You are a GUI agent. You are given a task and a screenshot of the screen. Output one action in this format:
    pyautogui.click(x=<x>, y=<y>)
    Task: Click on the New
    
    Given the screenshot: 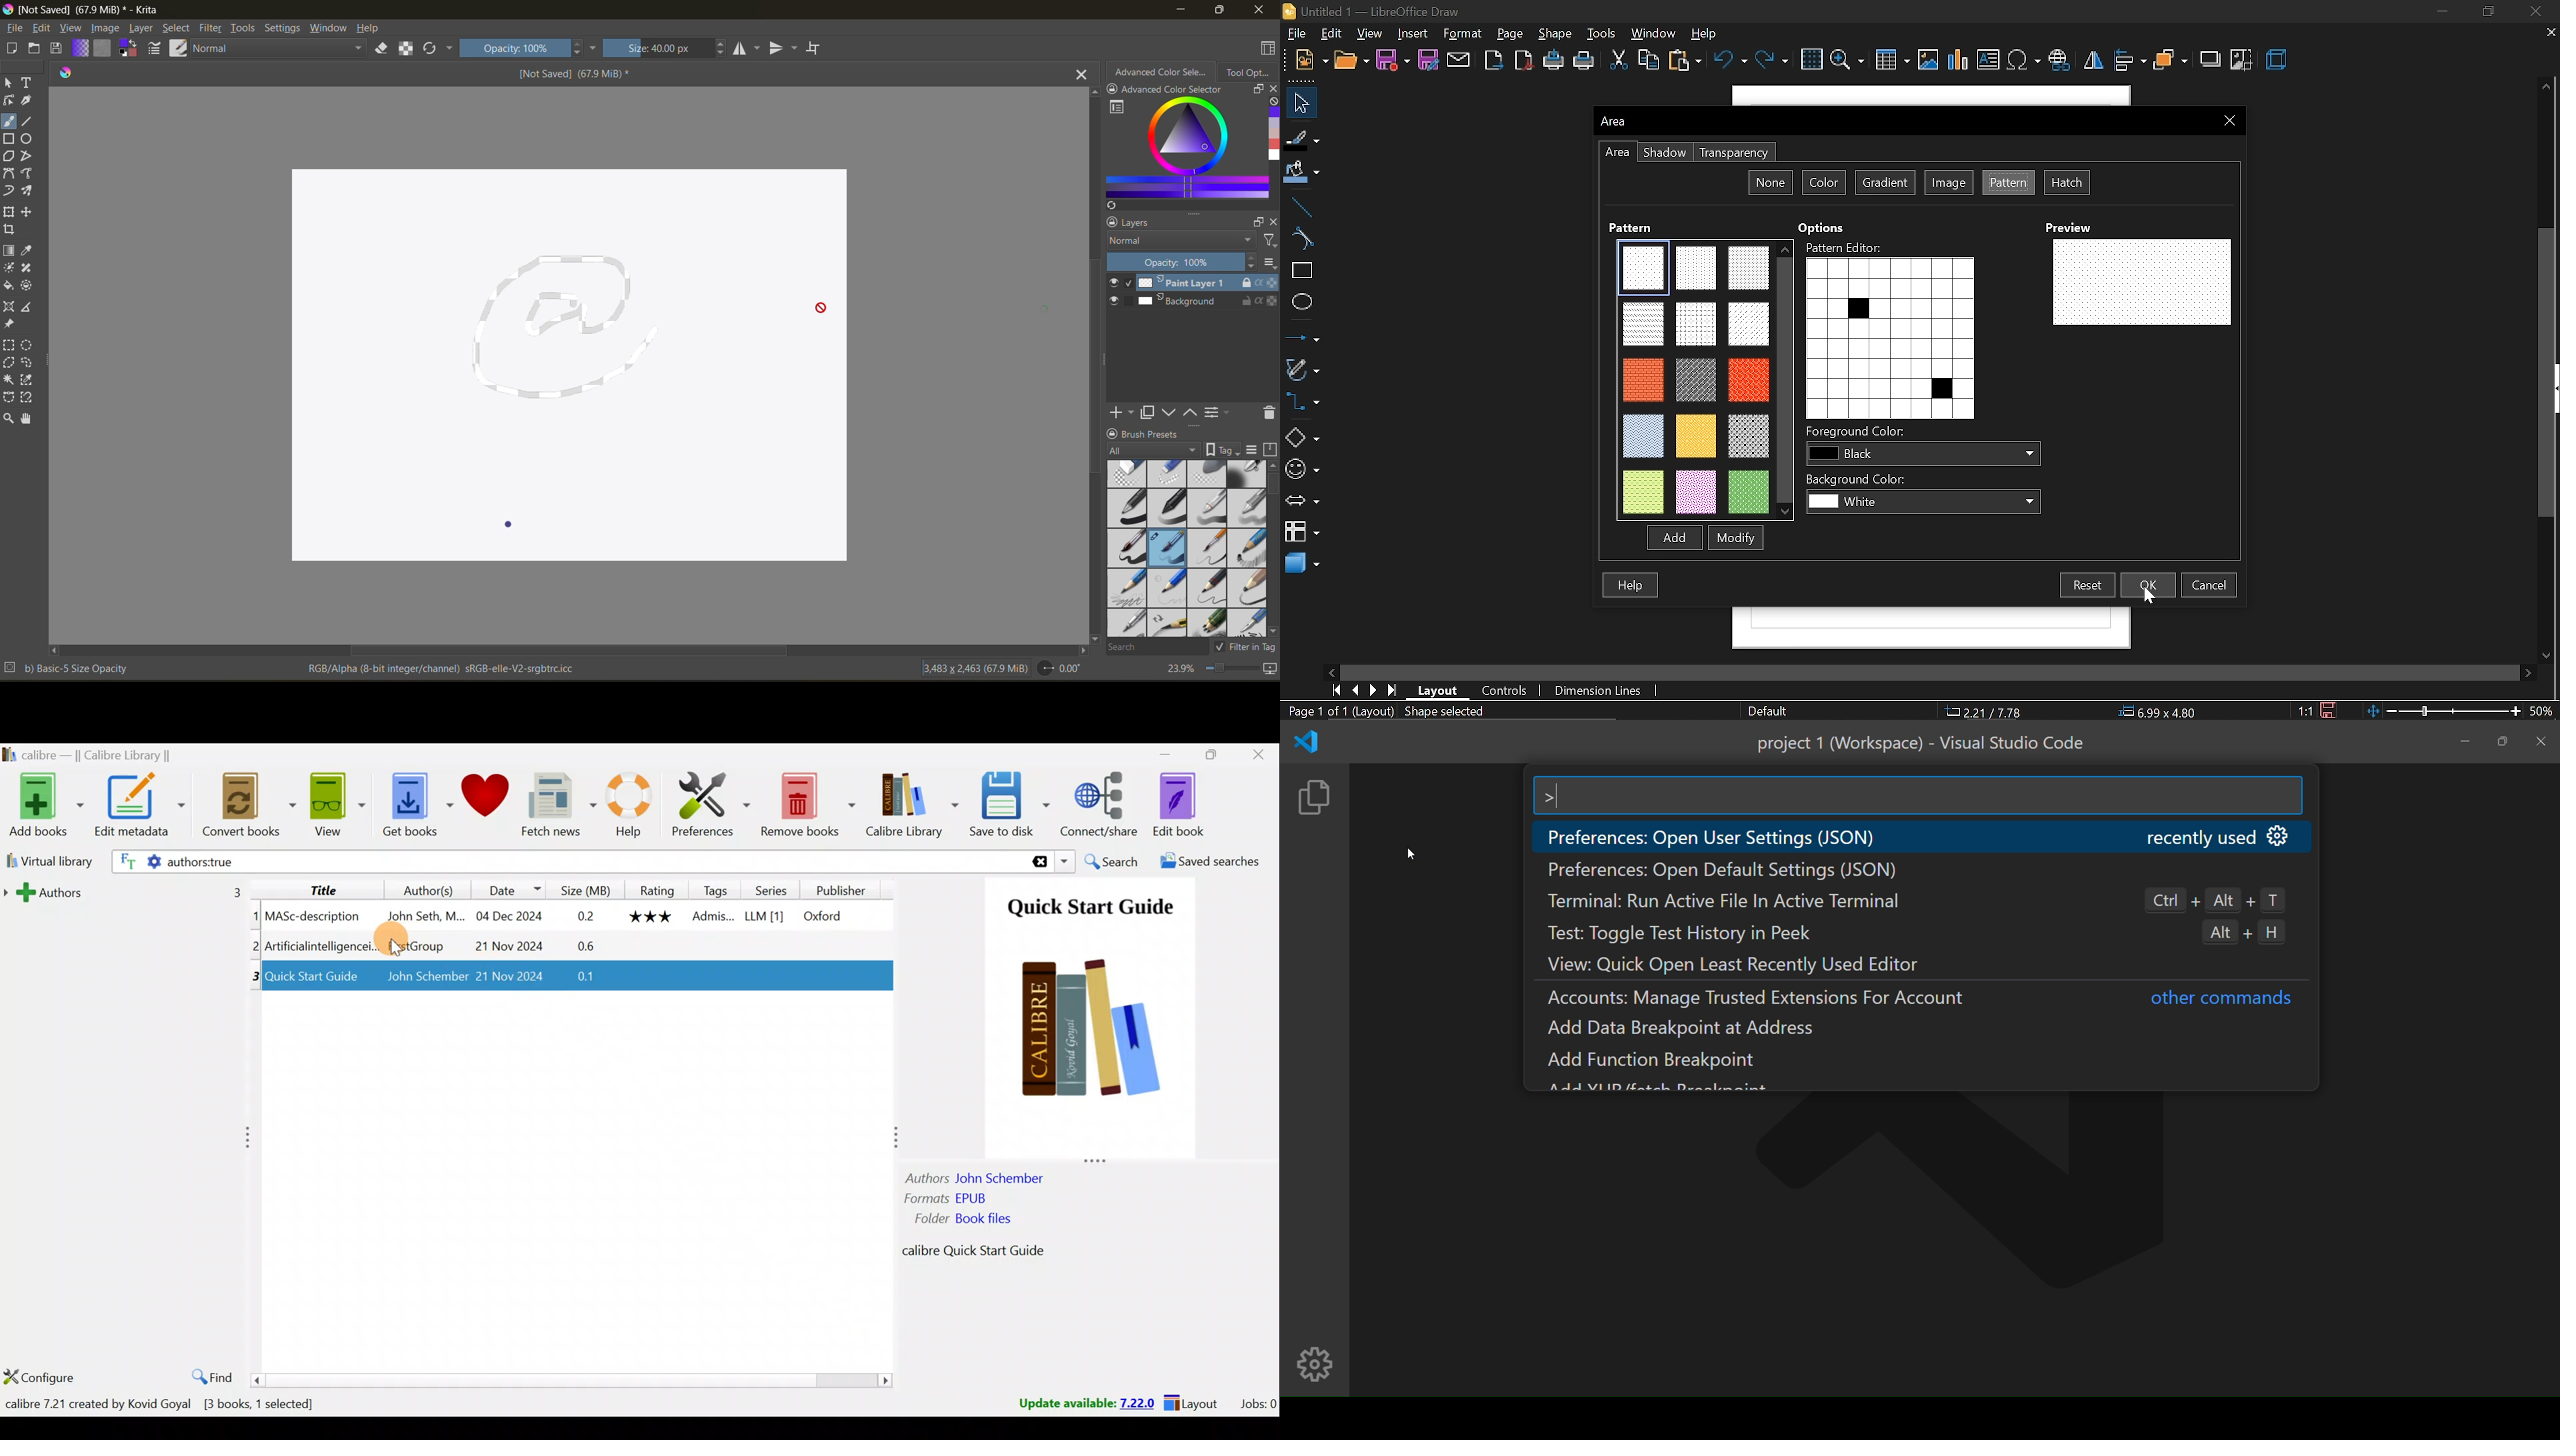 What is the action you would take?
    pyautogui.click(x=1305, y=59)
    